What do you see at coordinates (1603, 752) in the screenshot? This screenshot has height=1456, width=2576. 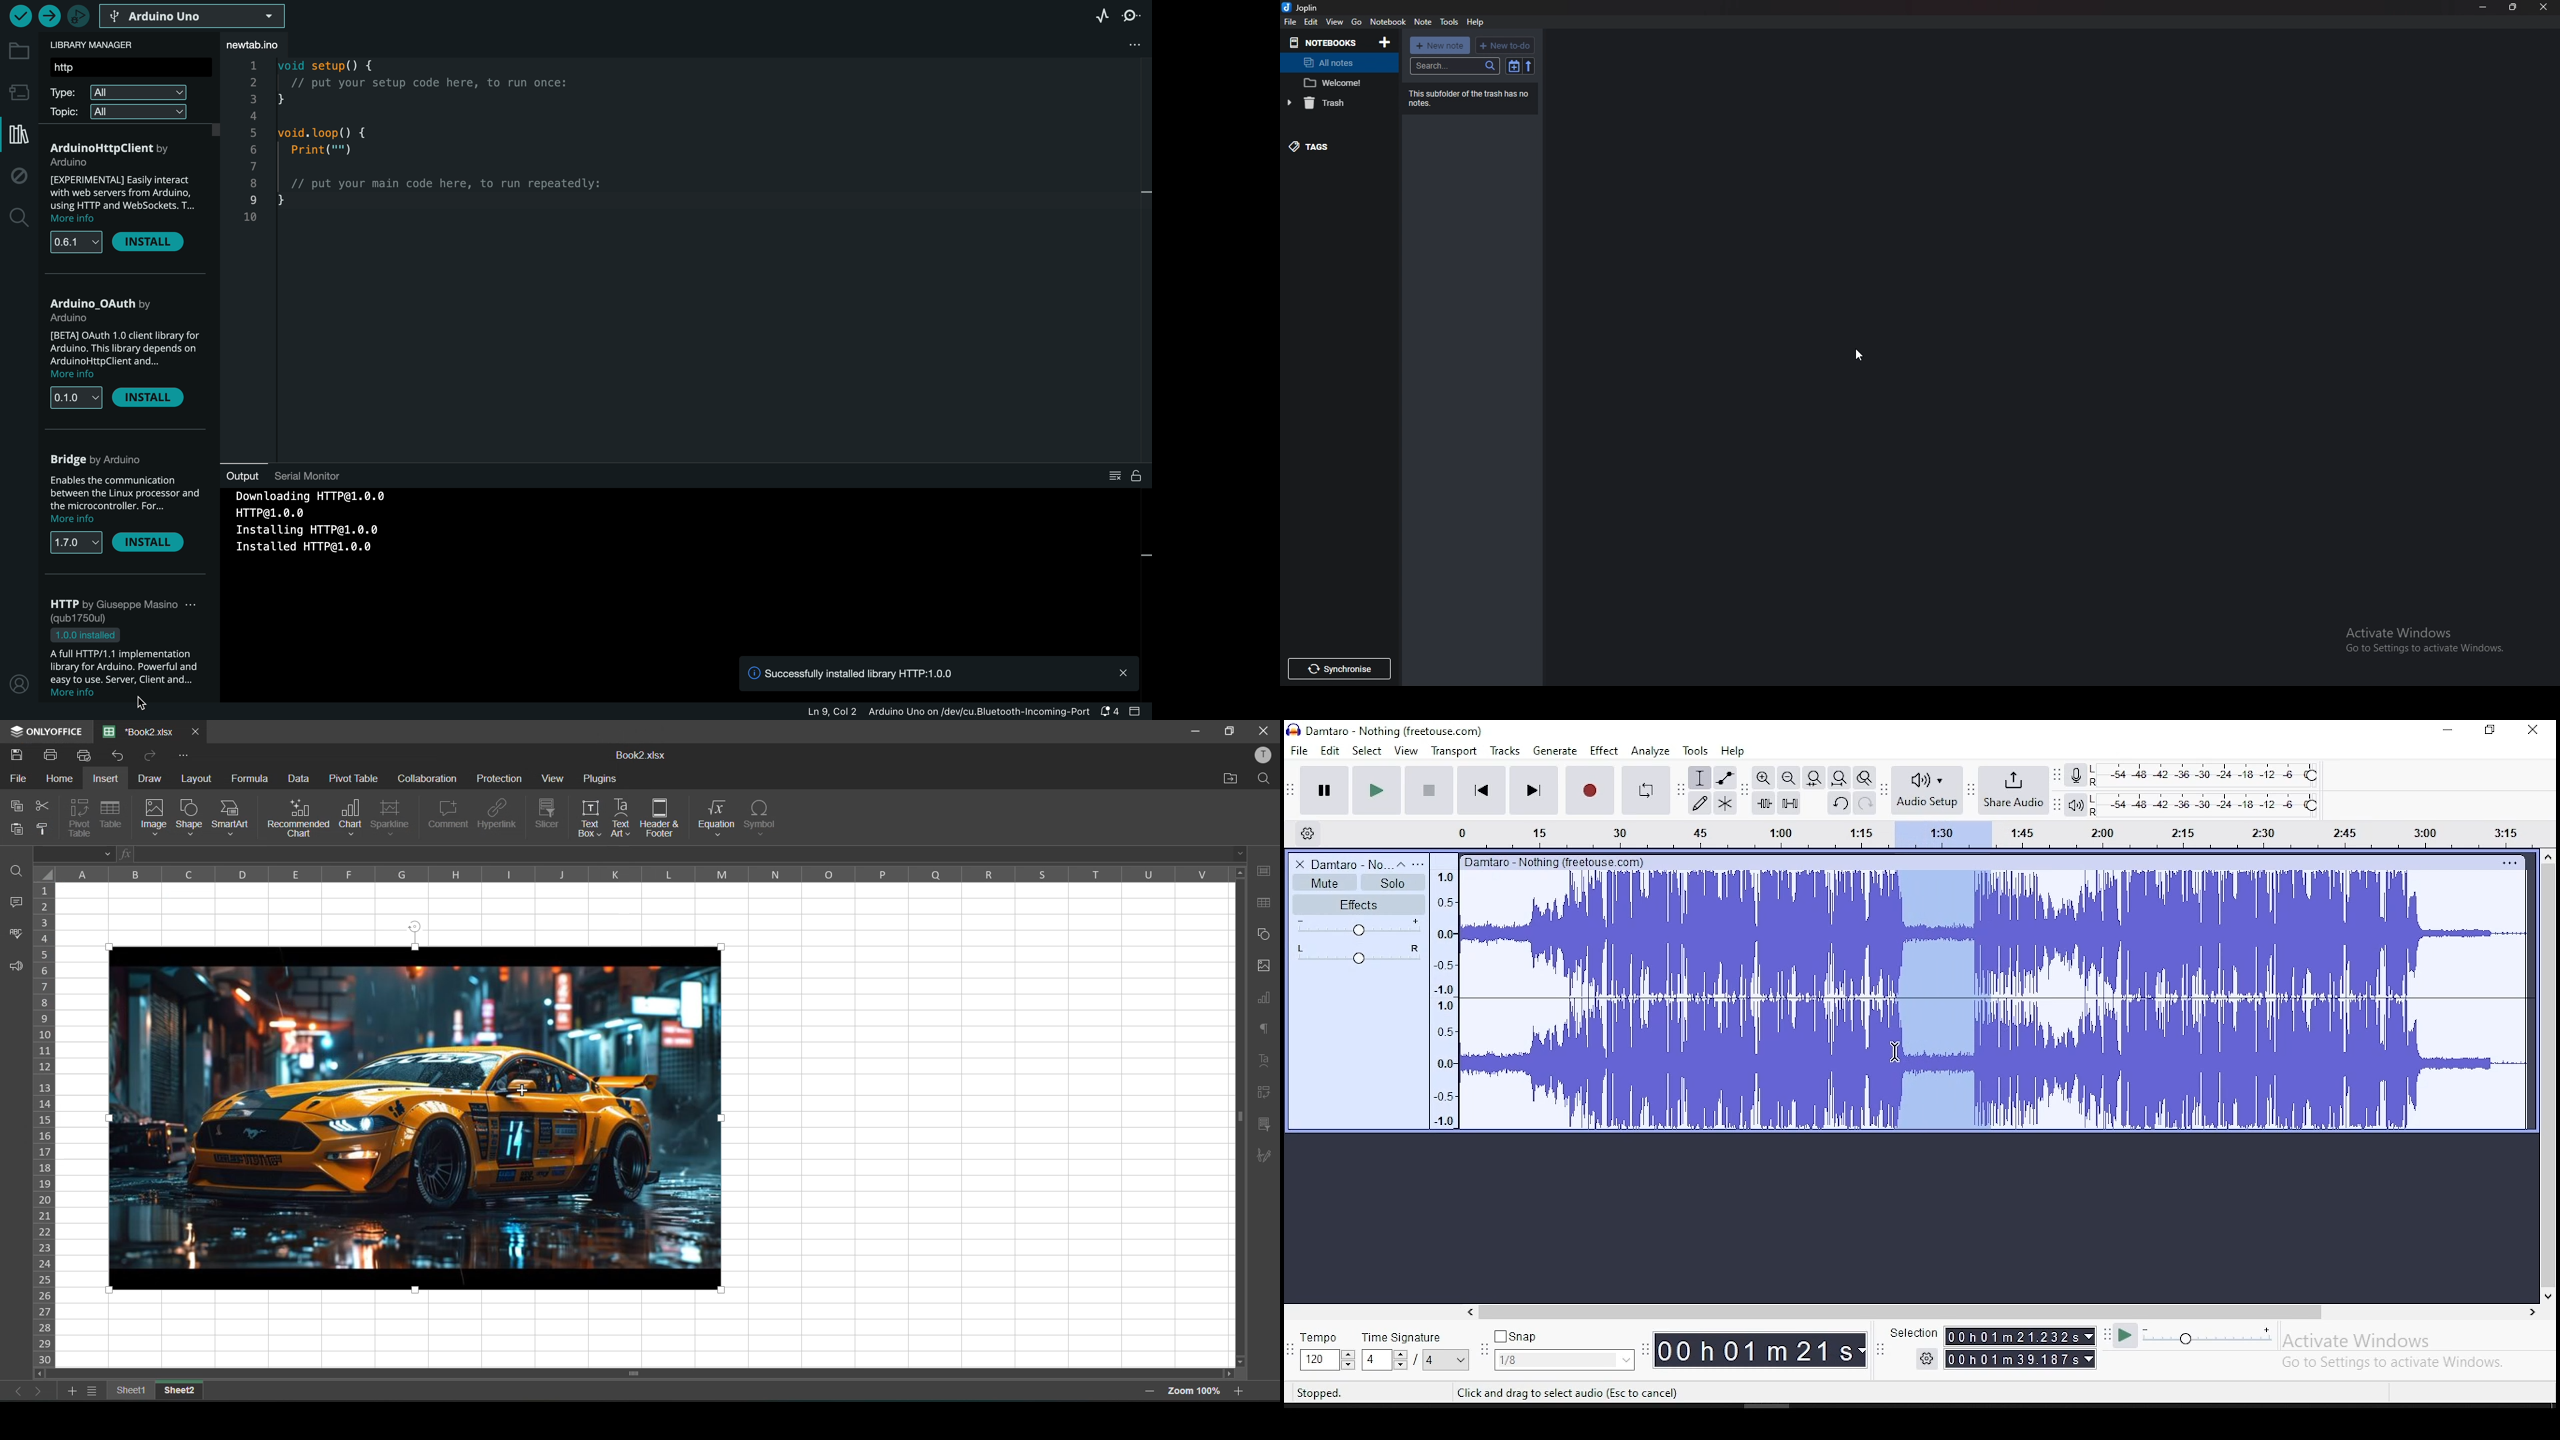 I see `effect` at bounding box center [1603, 752].